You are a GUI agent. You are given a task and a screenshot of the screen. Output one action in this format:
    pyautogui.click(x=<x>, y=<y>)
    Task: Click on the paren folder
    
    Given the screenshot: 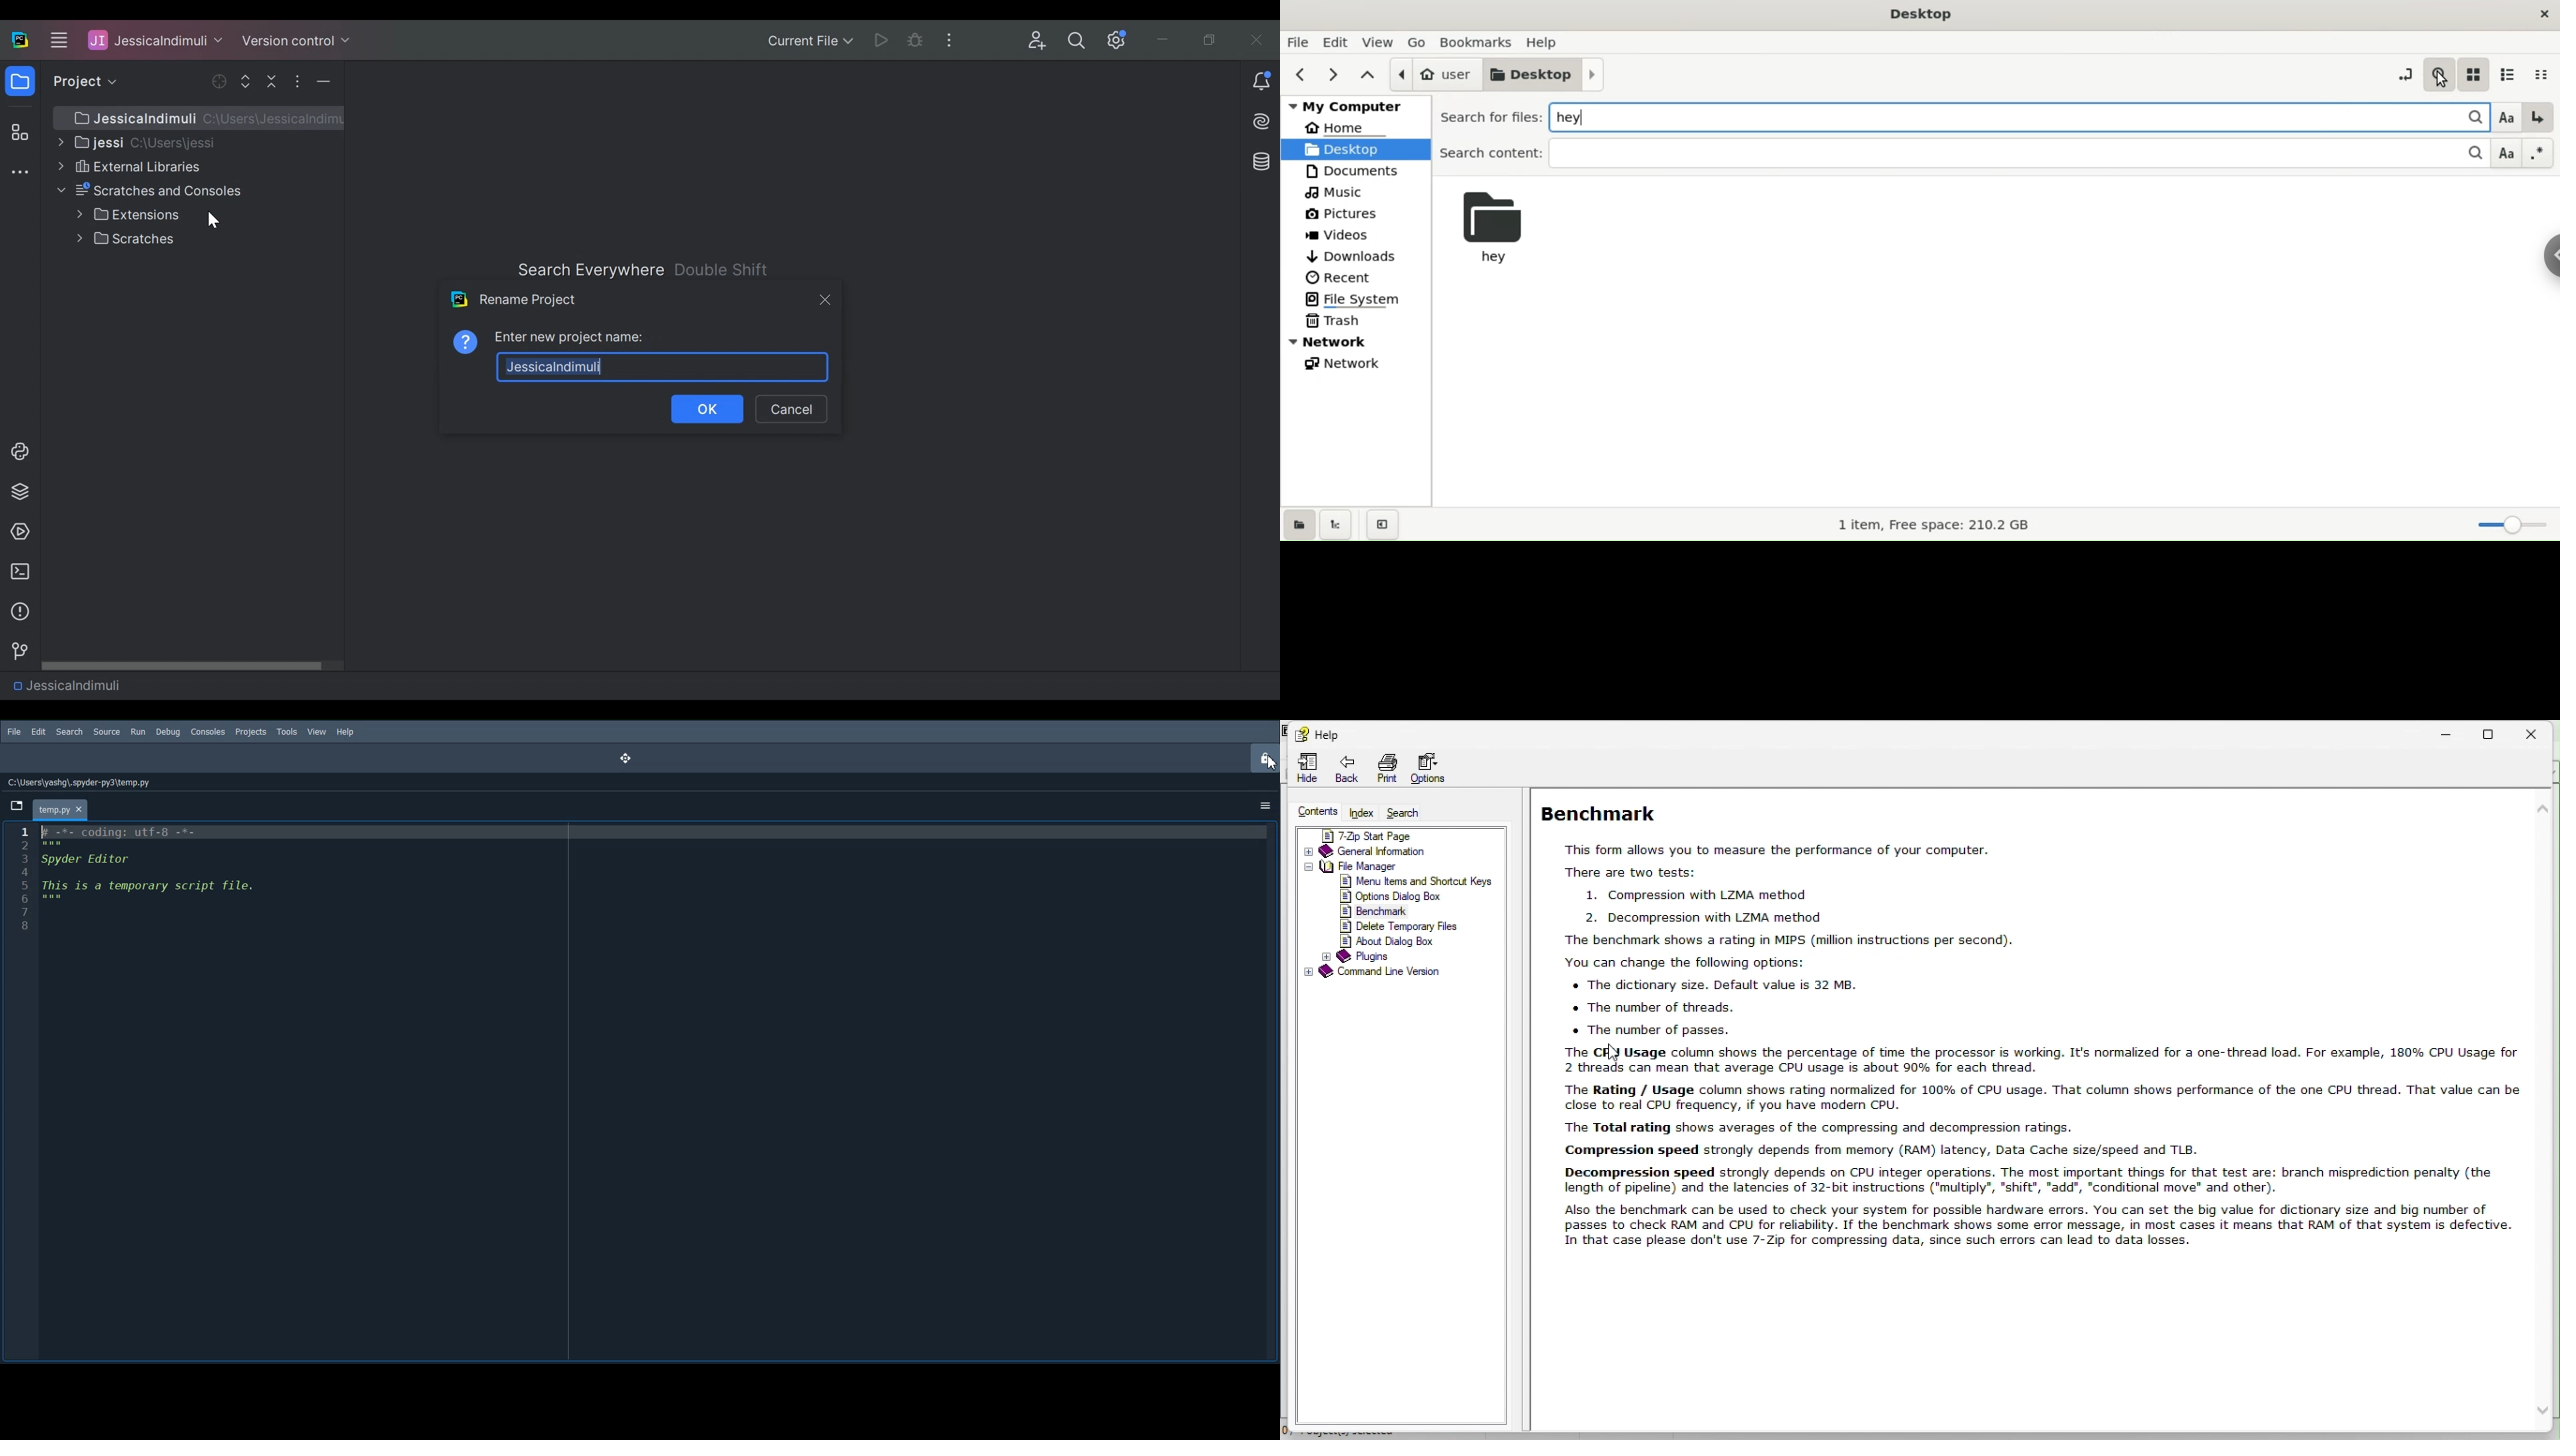 What is the action you would take?
    pyautogui.click(x=1367, y=75)
    